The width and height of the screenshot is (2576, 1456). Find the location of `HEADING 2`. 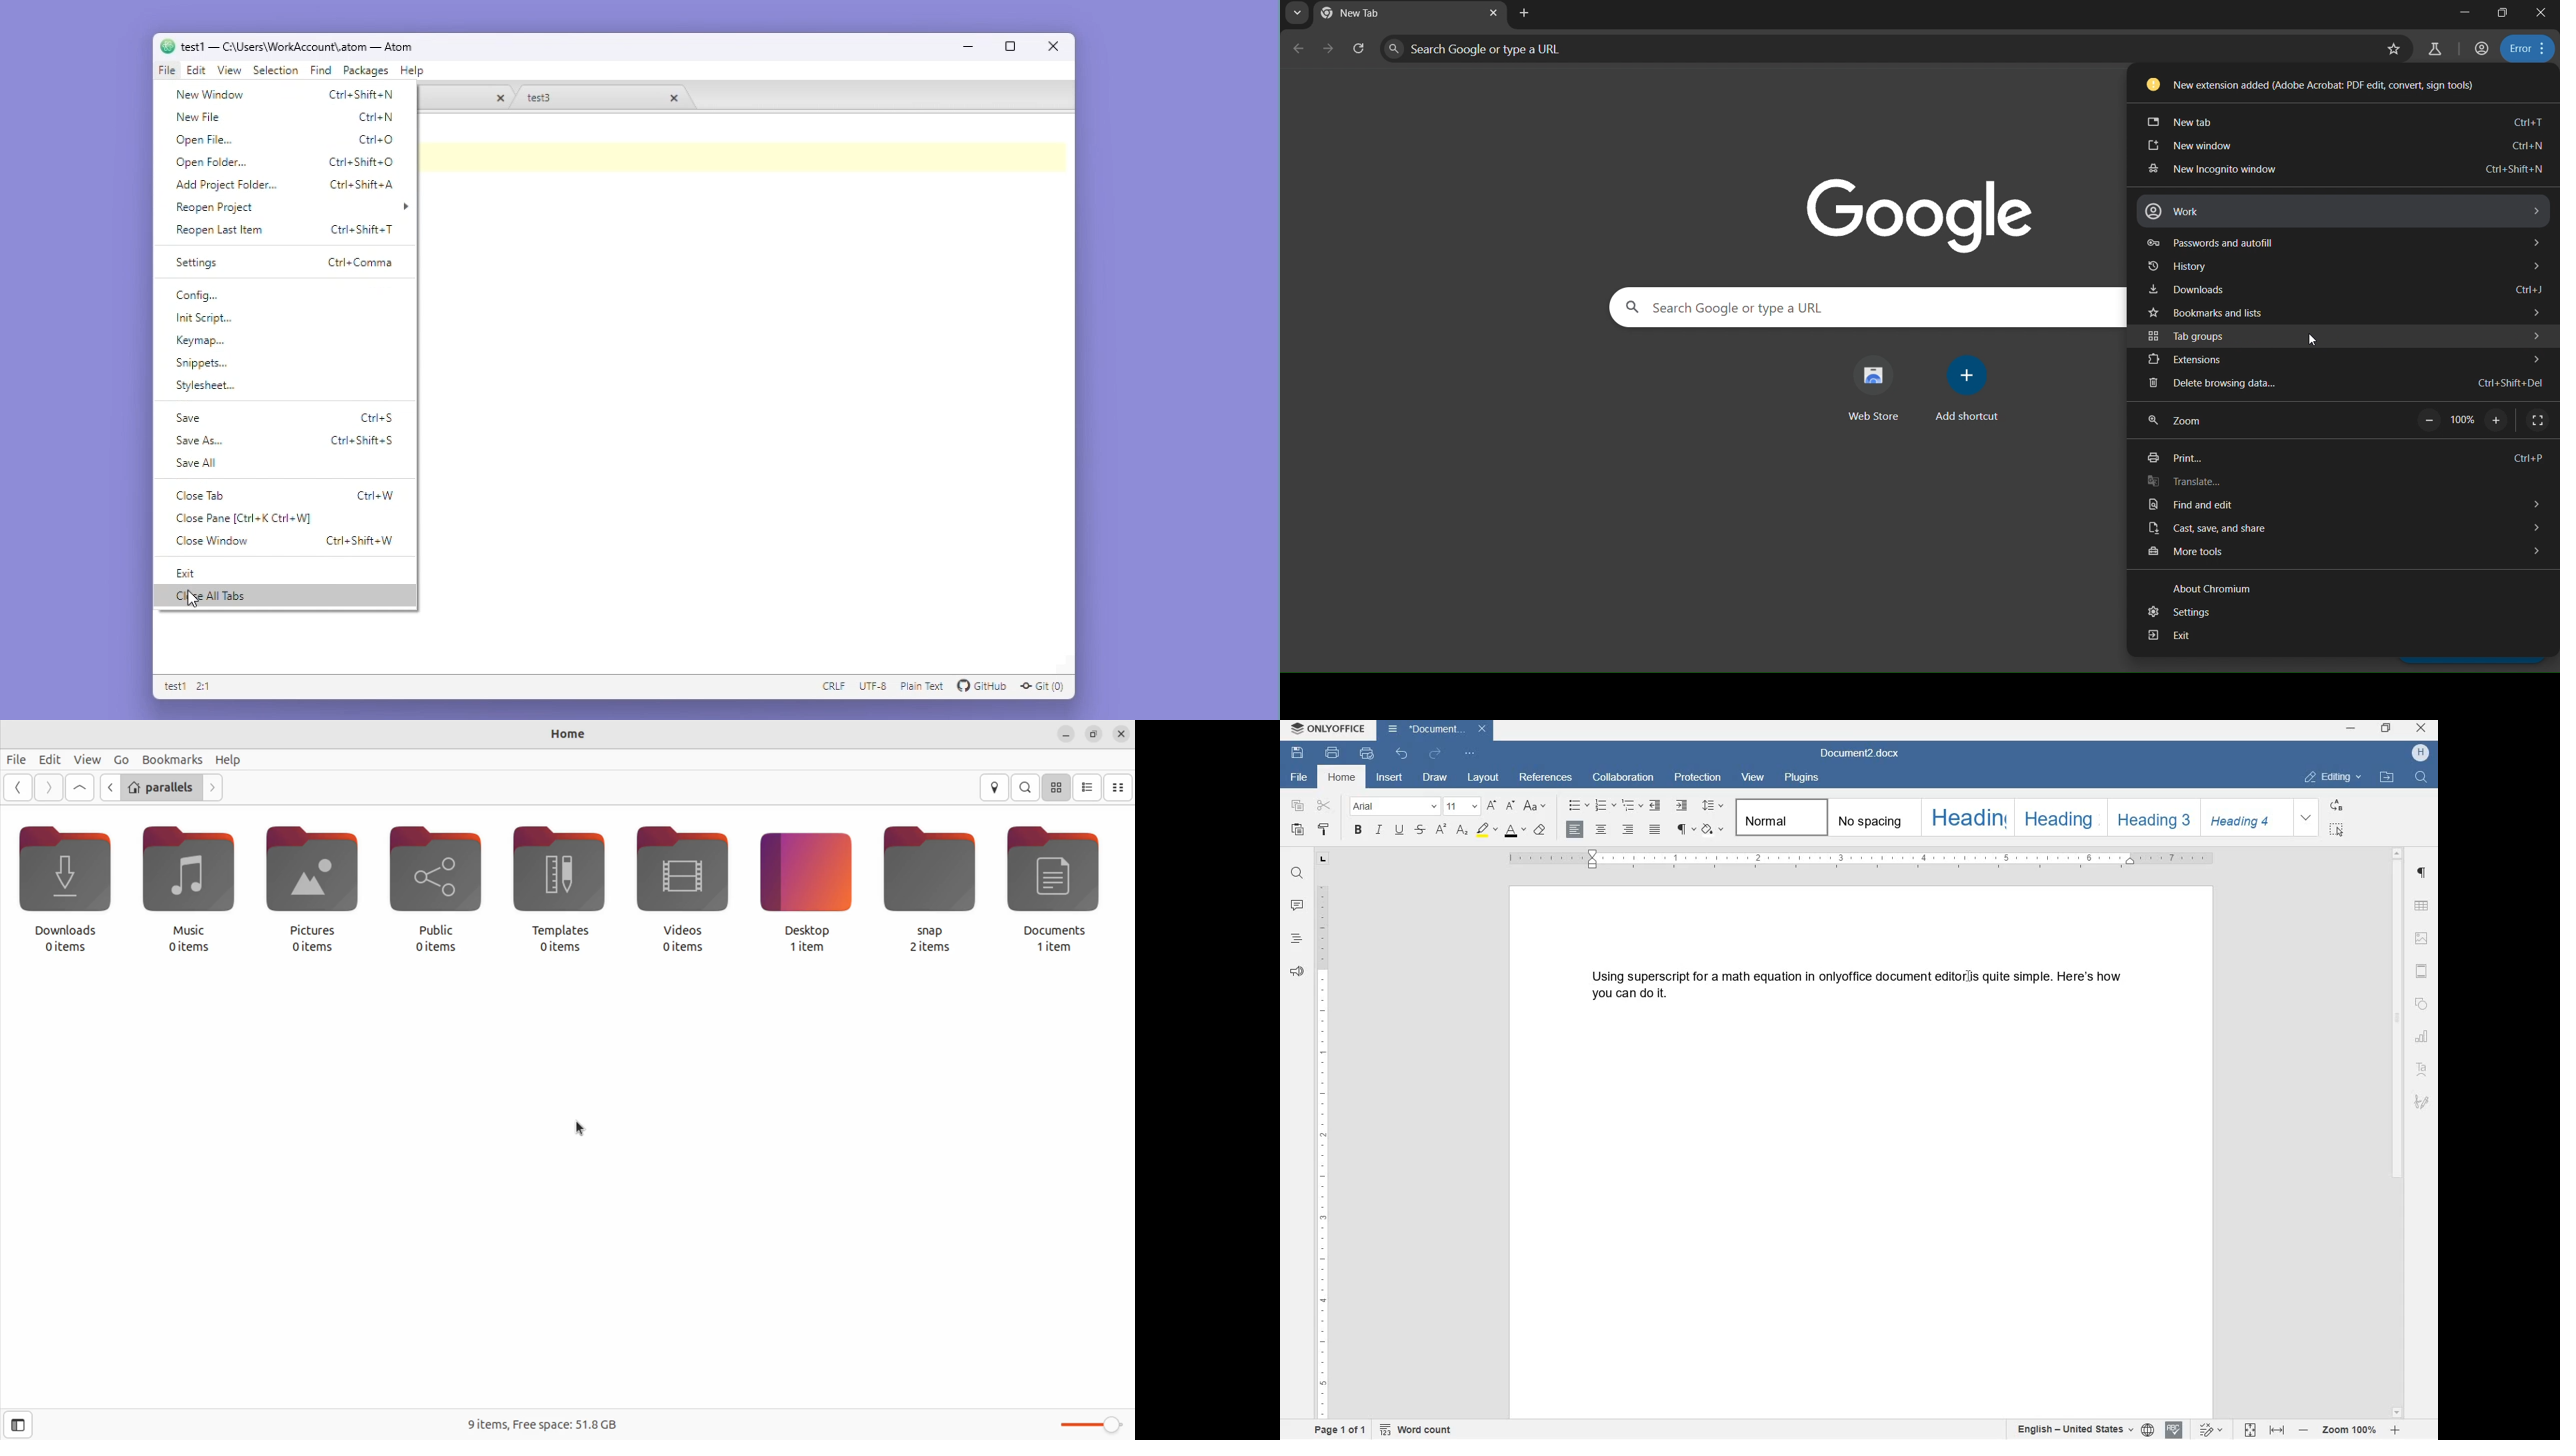

HEADING 2 is located at coordinates (2057, 817).